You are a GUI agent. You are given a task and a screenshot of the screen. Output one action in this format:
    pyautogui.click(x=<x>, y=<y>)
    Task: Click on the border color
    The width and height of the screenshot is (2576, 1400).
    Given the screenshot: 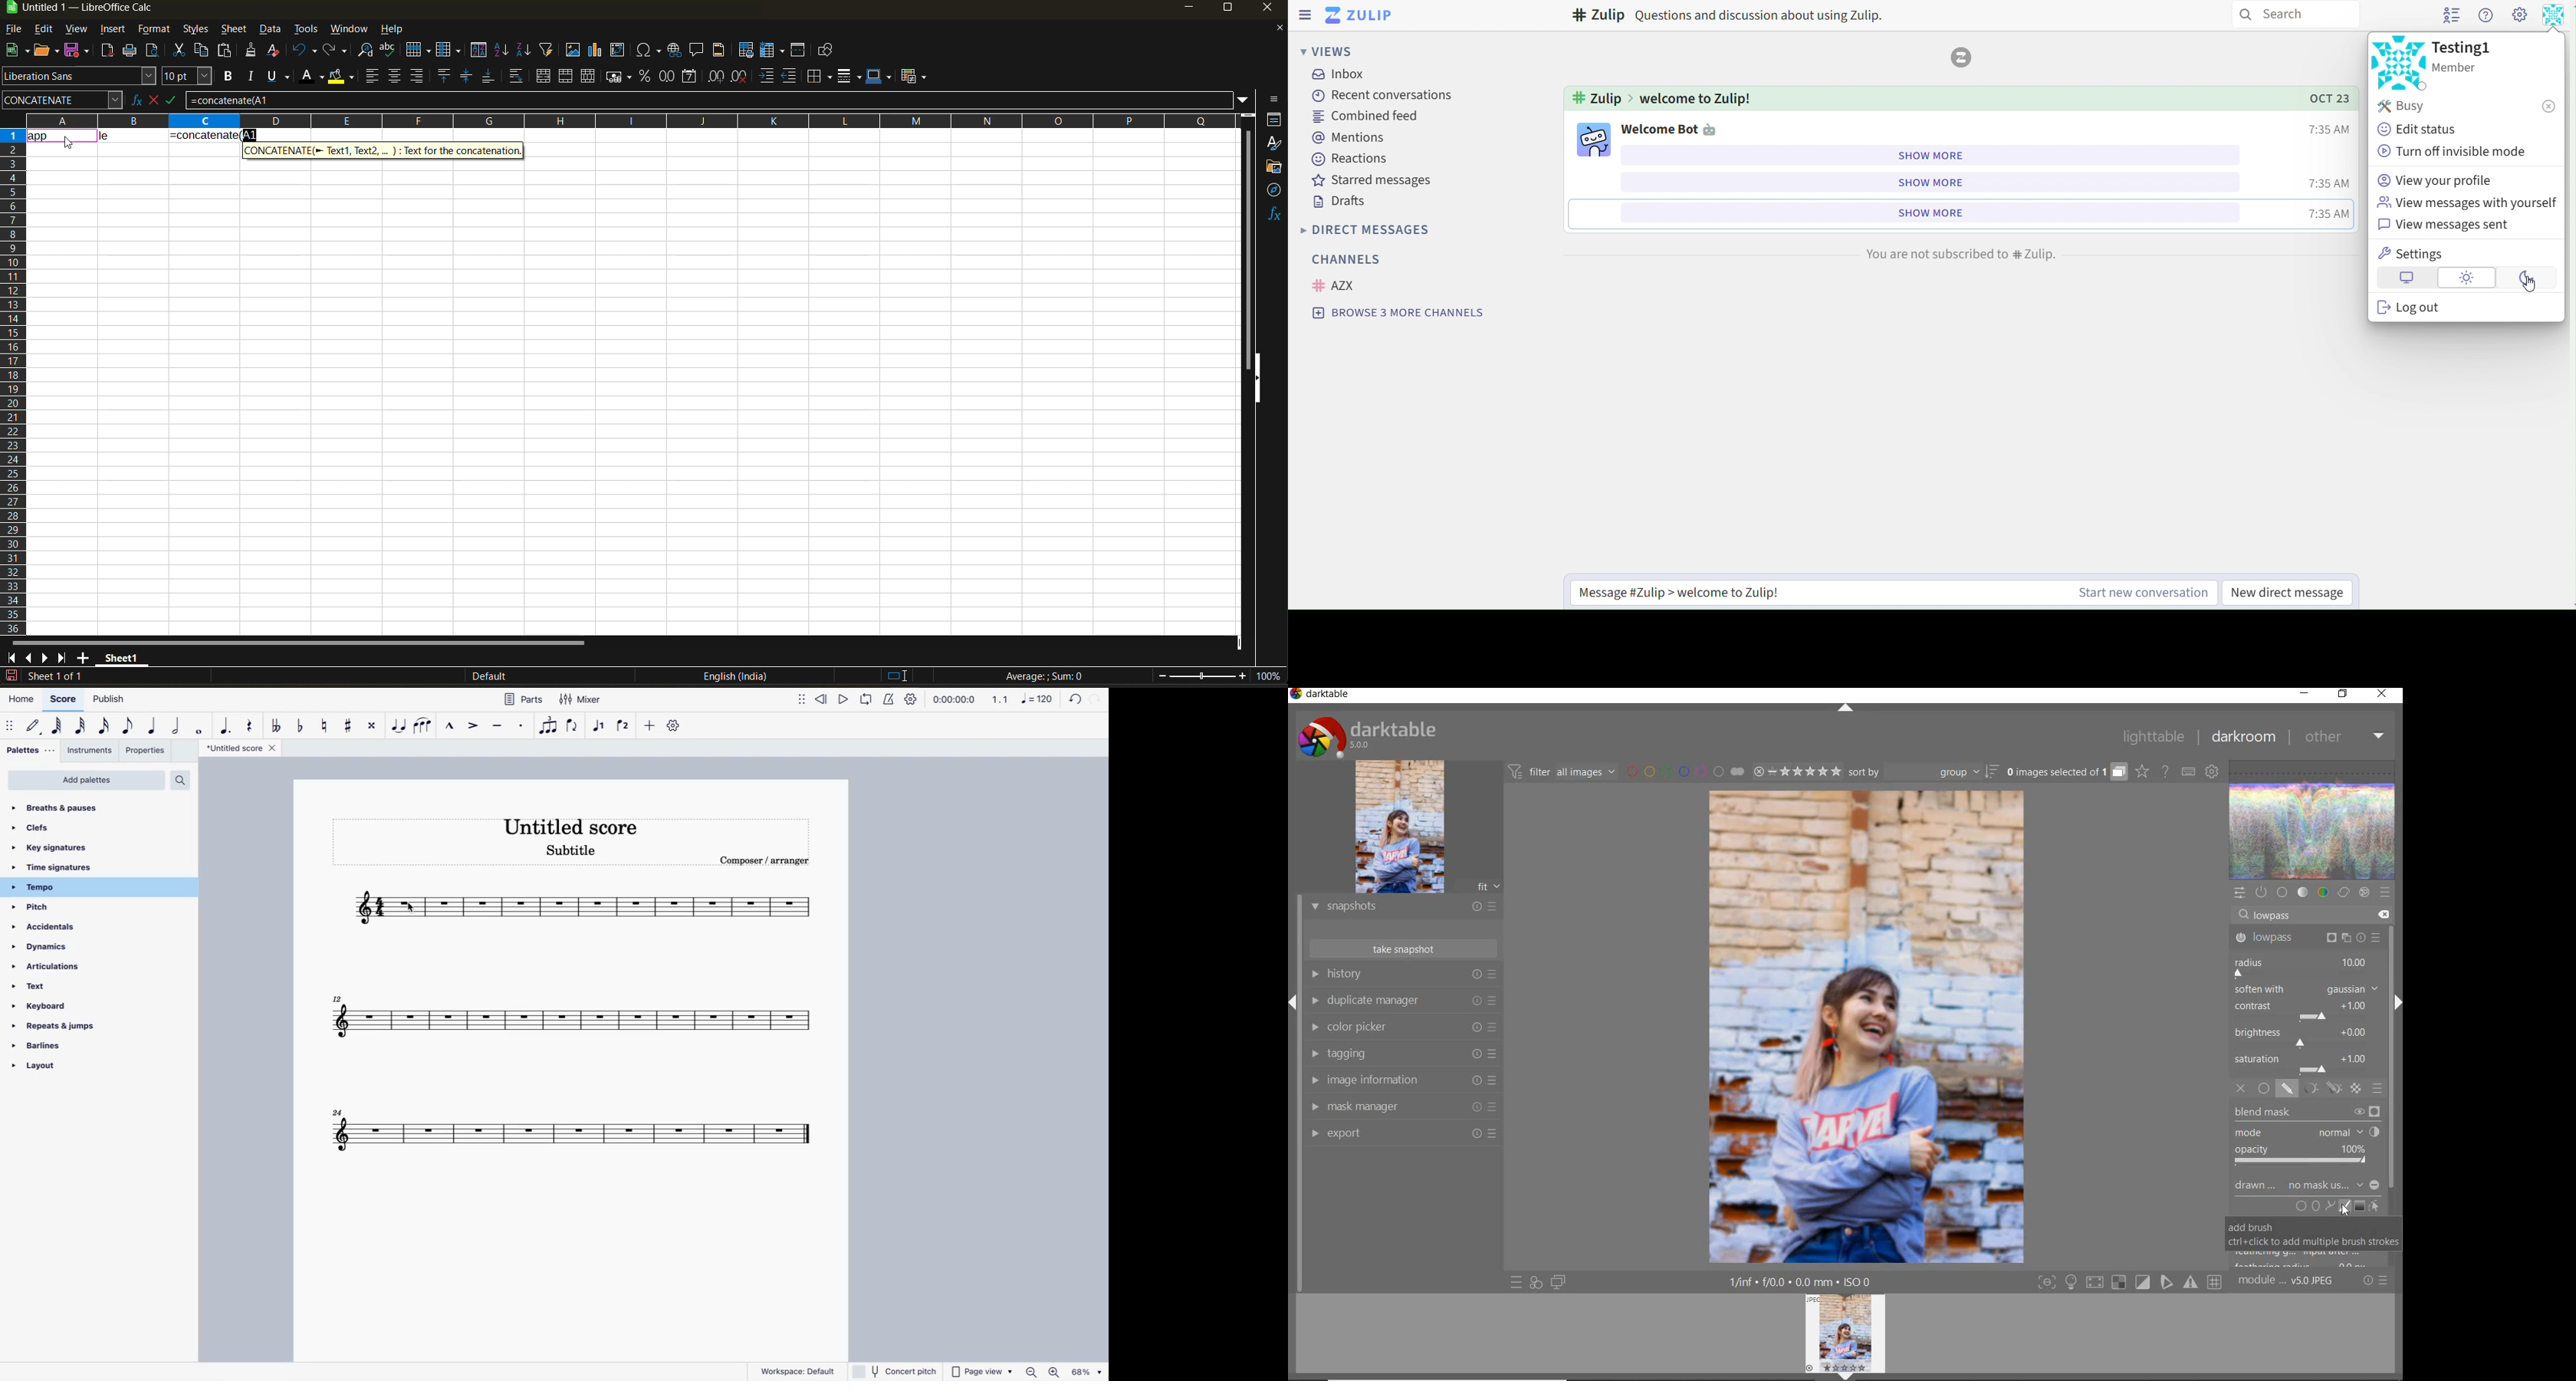 What is the action you would take?
    pyautogui.click(x=879, y=76)
    